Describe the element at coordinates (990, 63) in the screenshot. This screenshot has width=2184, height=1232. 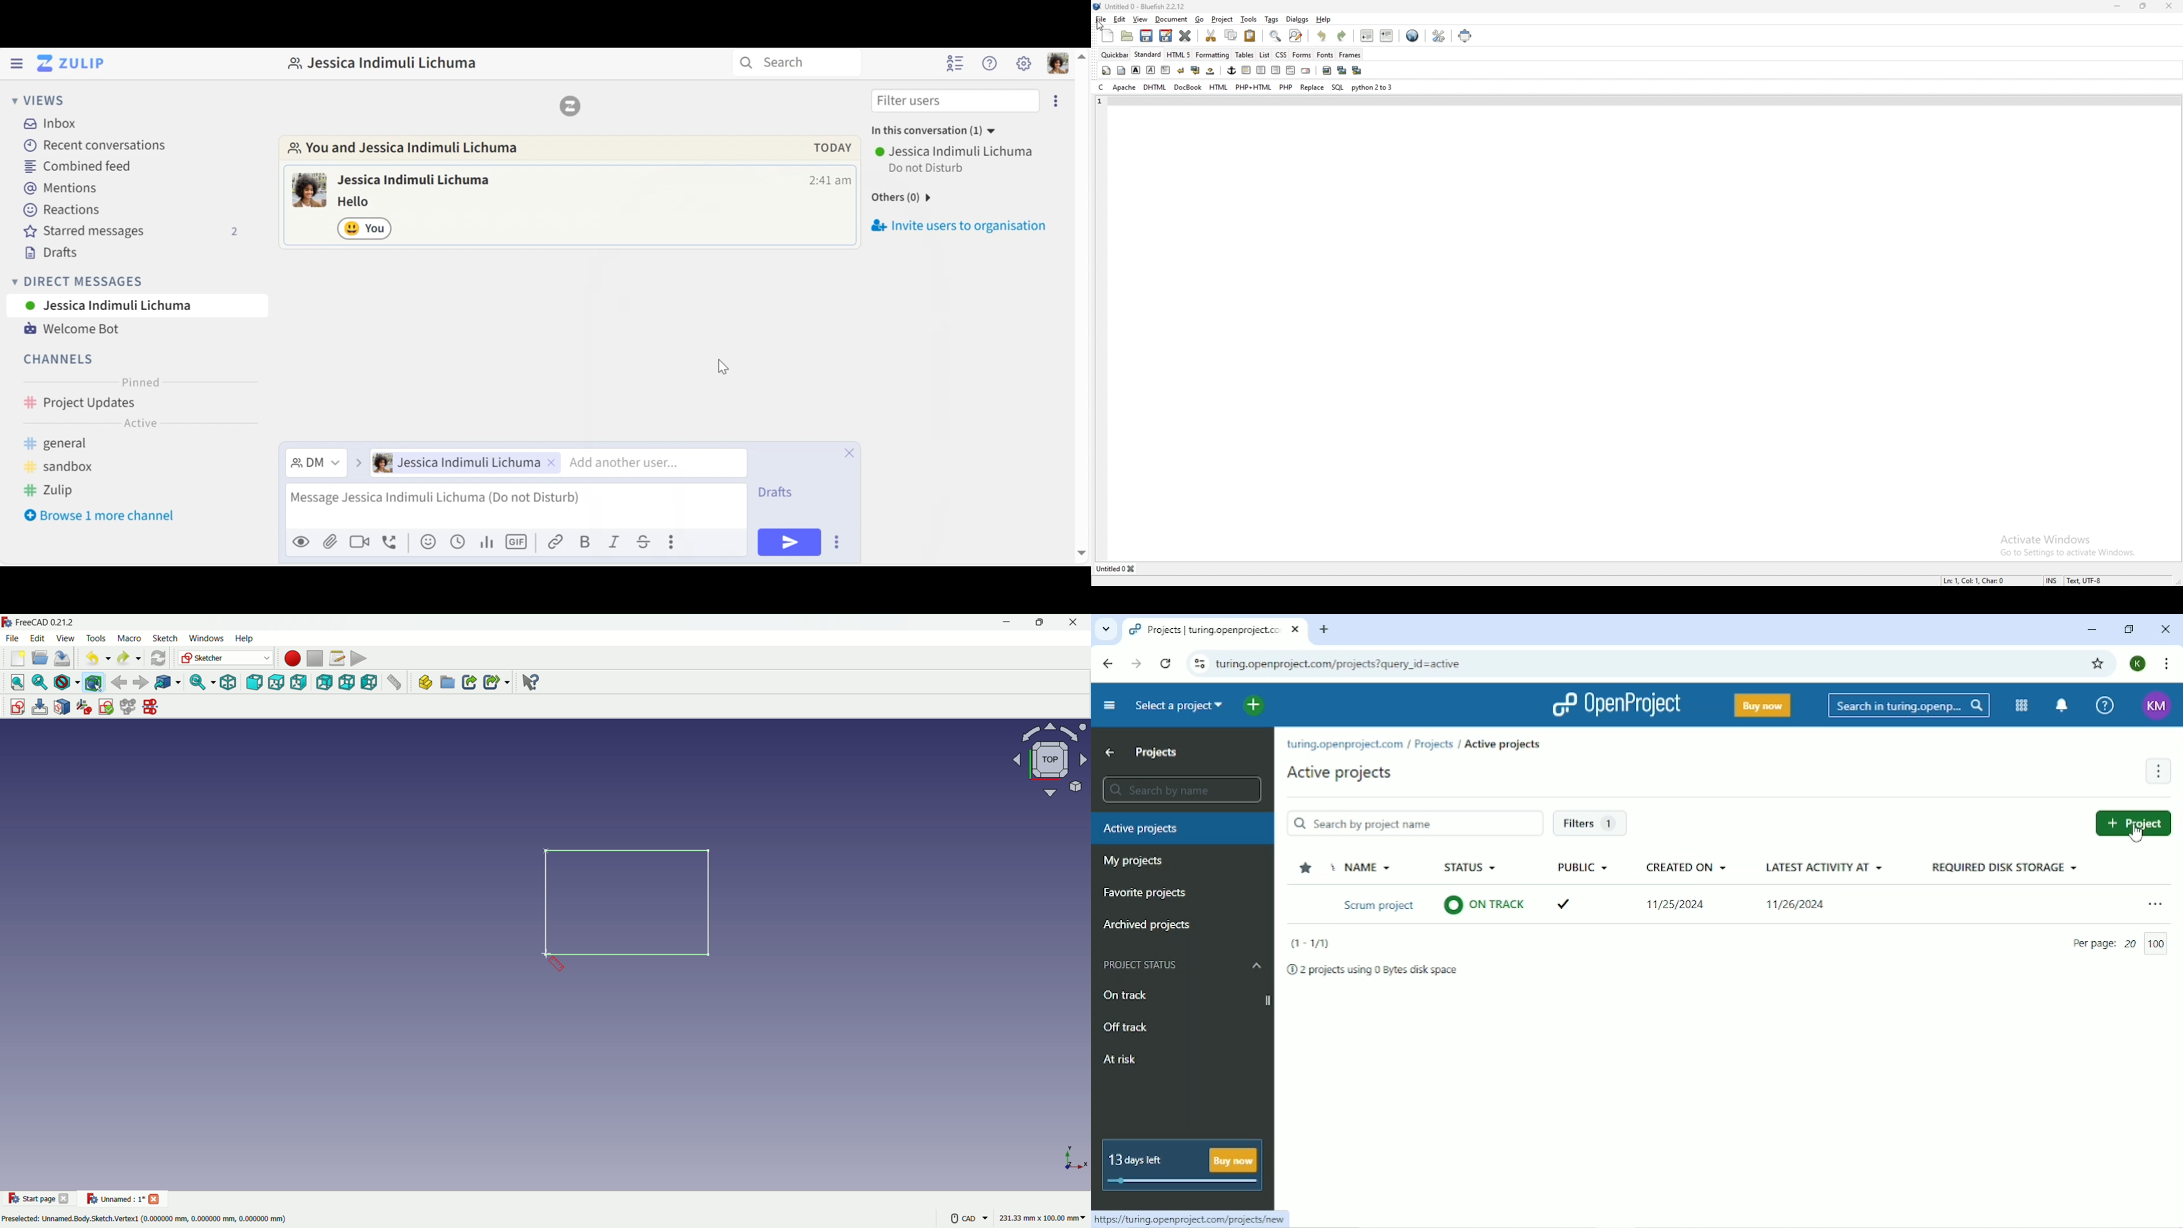
I see `Help Menu` at that location.